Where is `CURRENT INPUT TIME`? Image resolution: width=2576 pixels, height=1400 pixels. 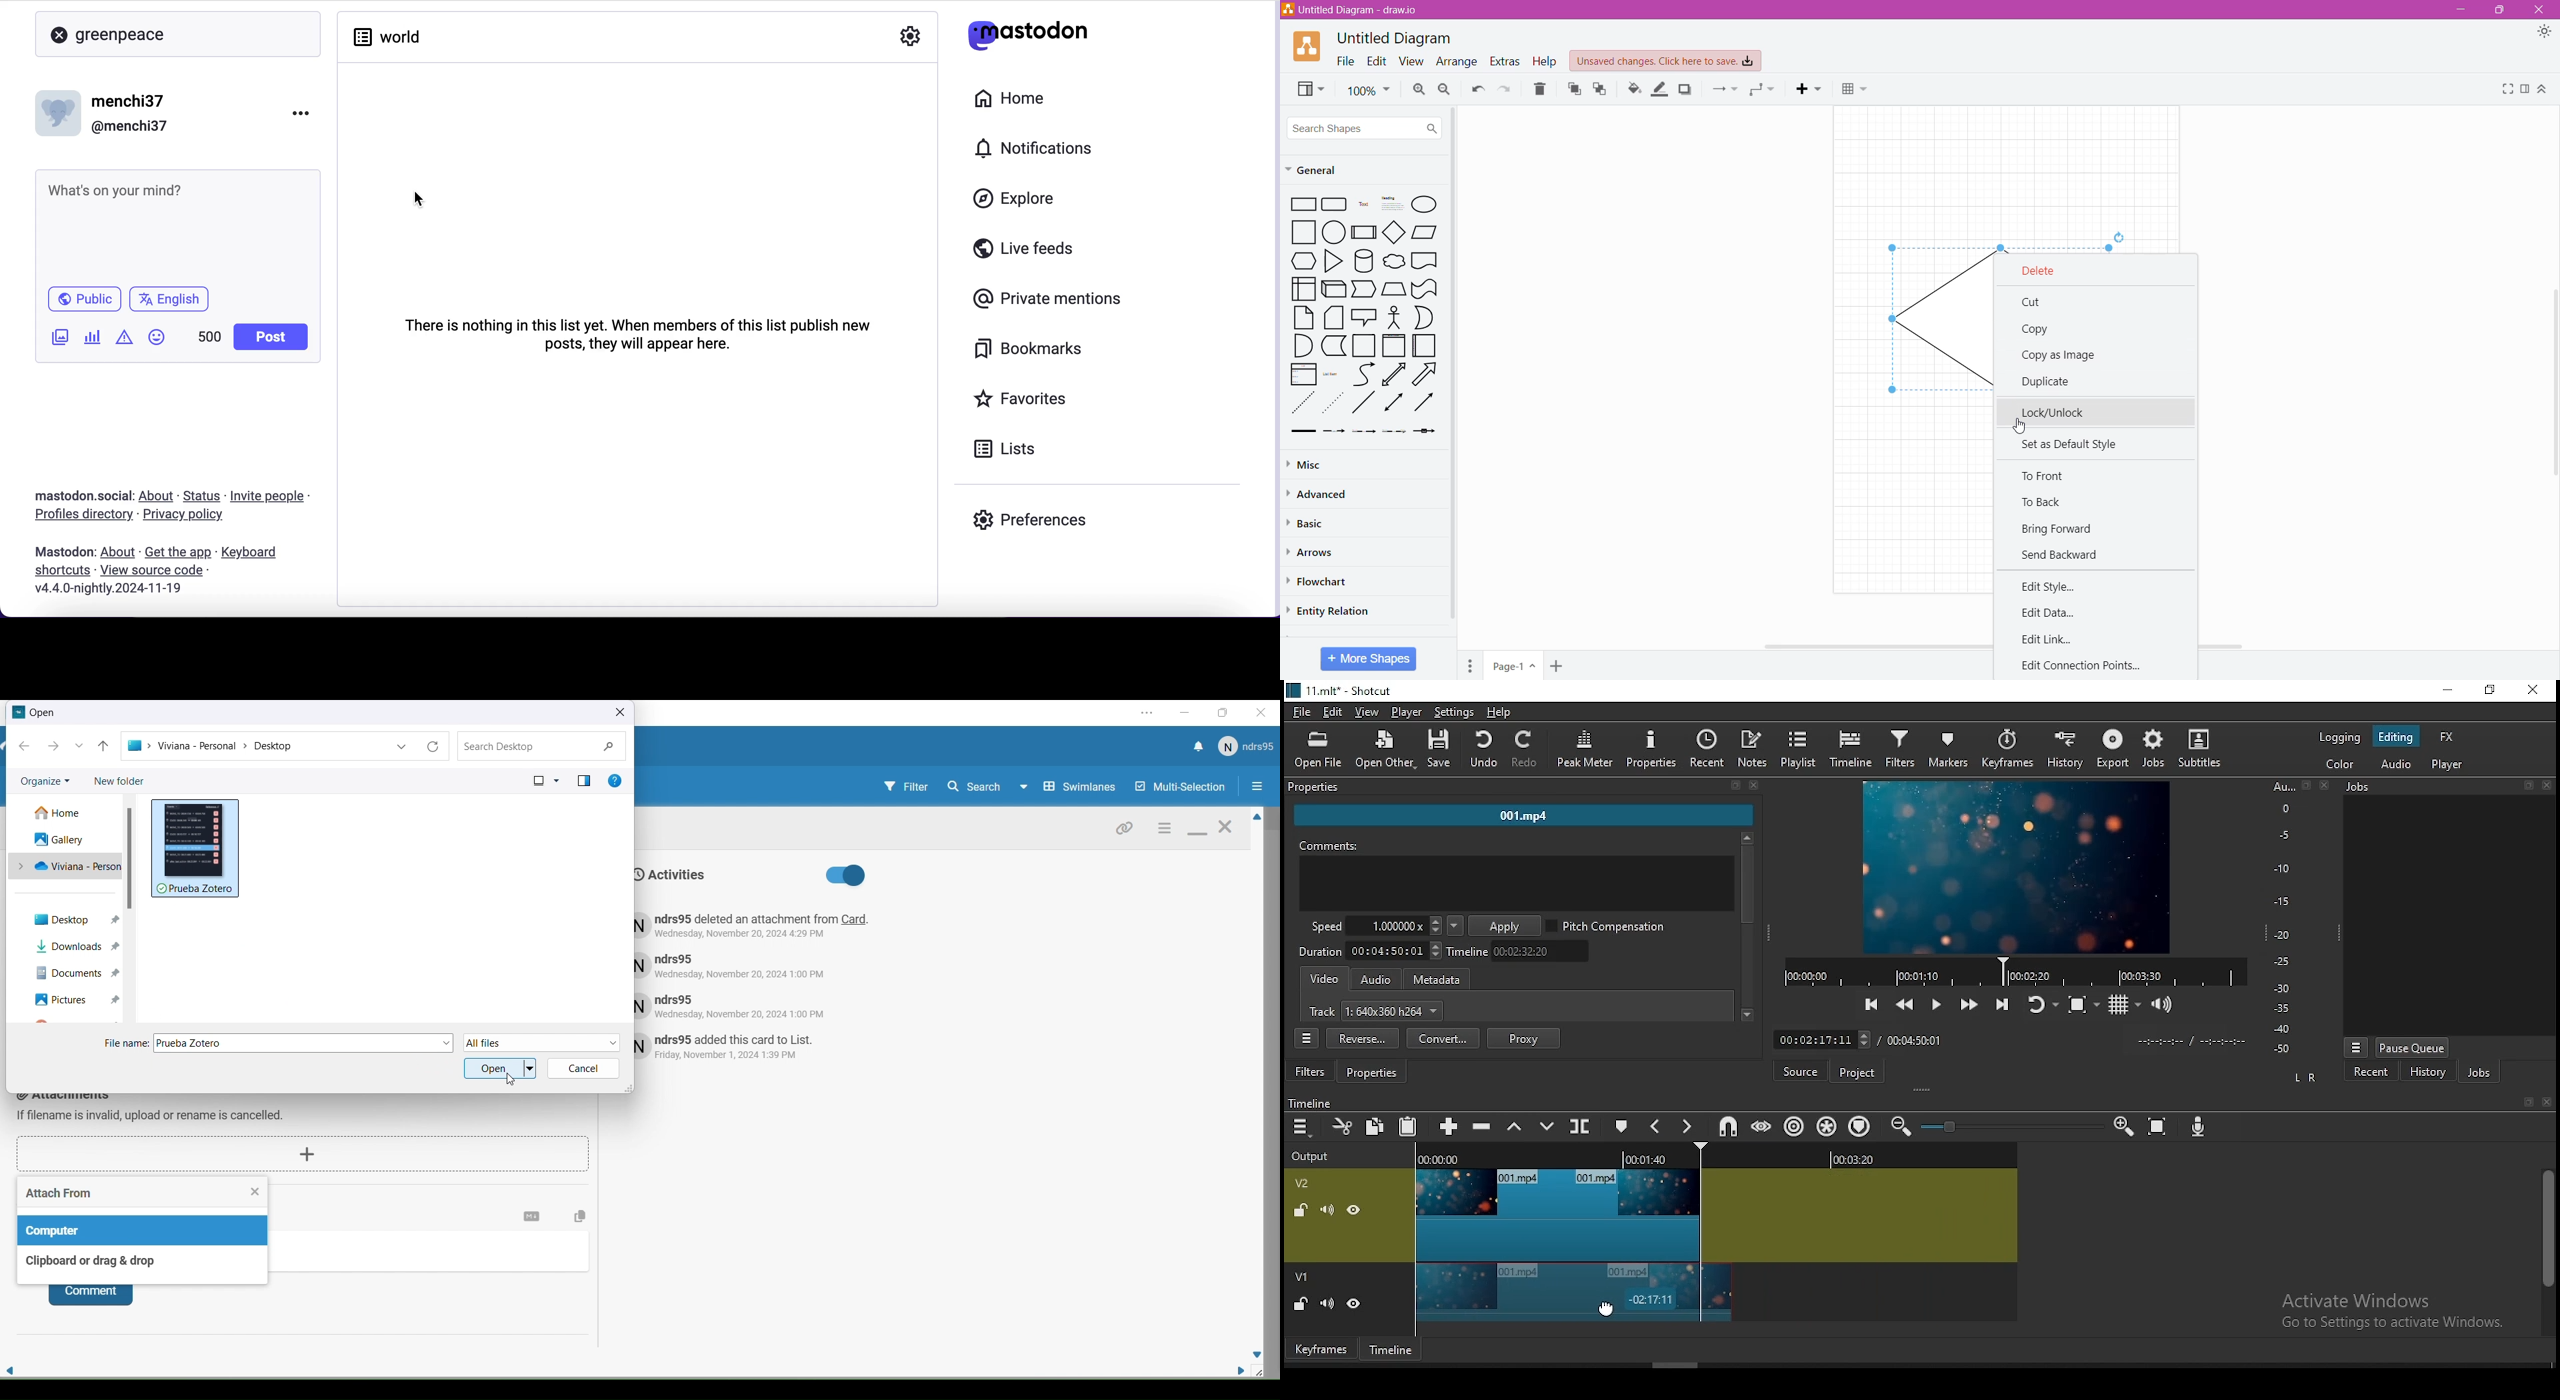 CURRENT INPUT TIME is located at coordinates (1821, 1039).